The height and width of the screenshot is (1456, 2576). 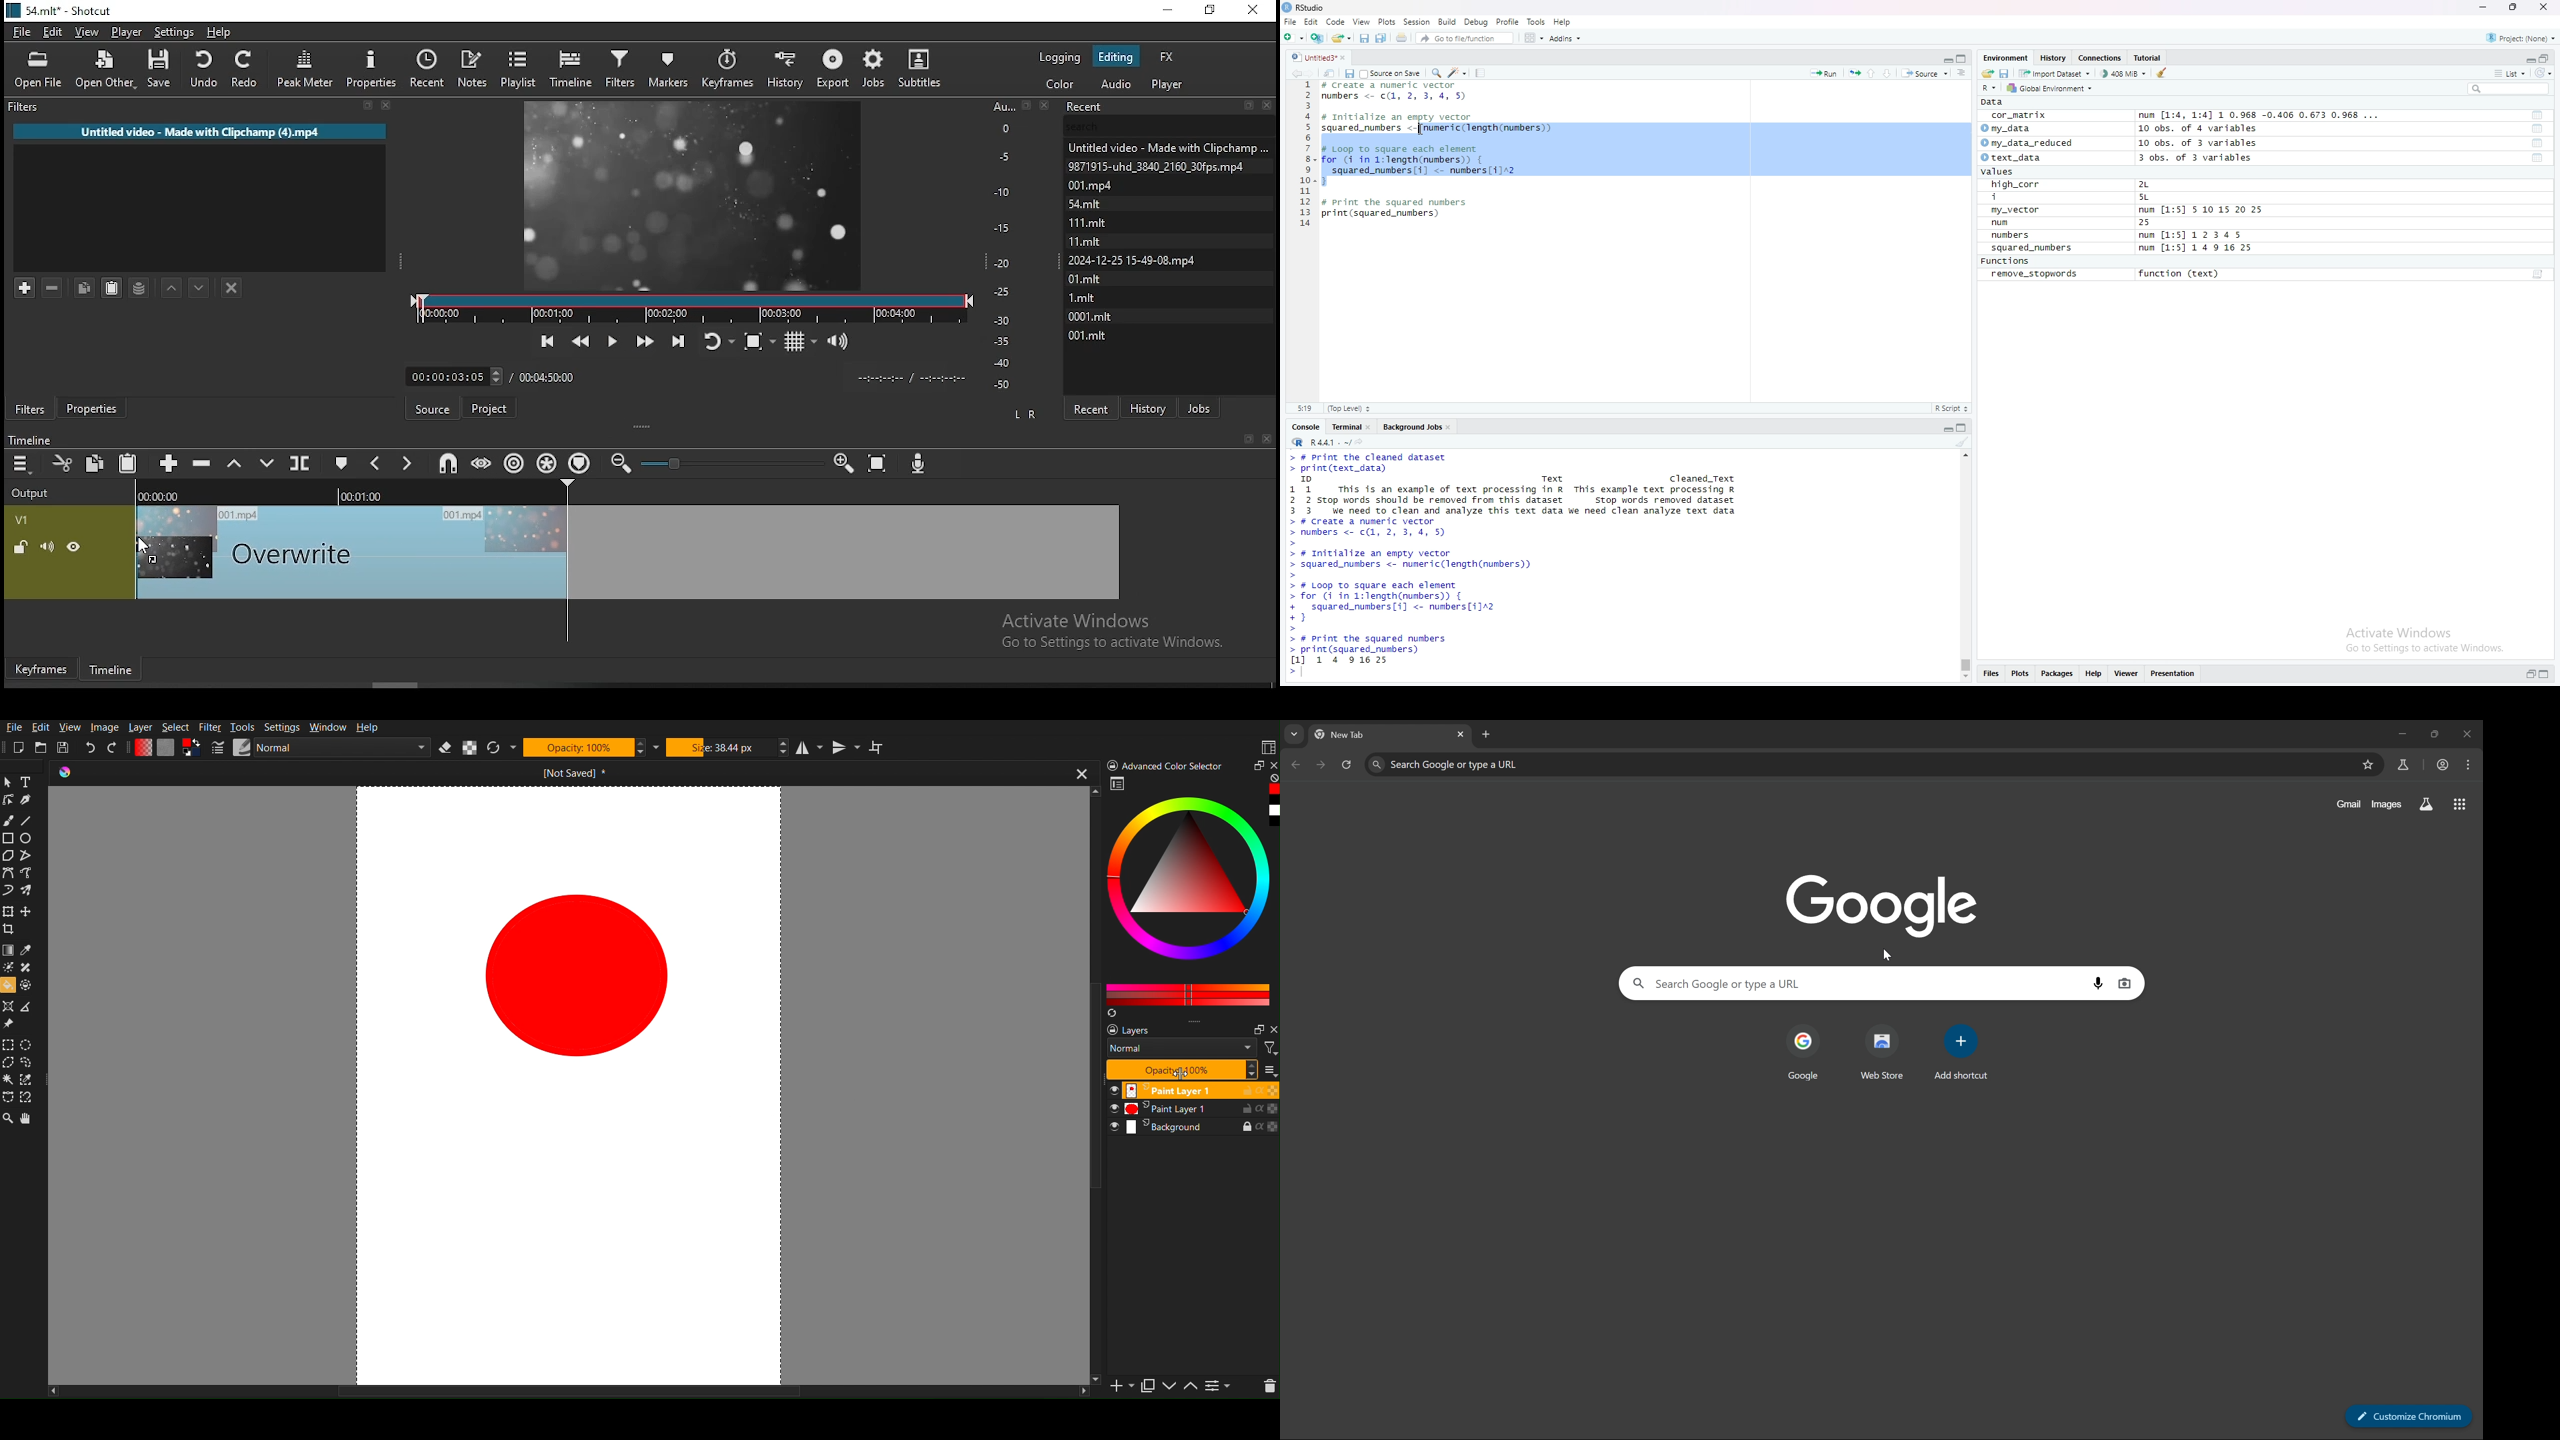 I want to click on R Script, so click(x=1951, y=408).